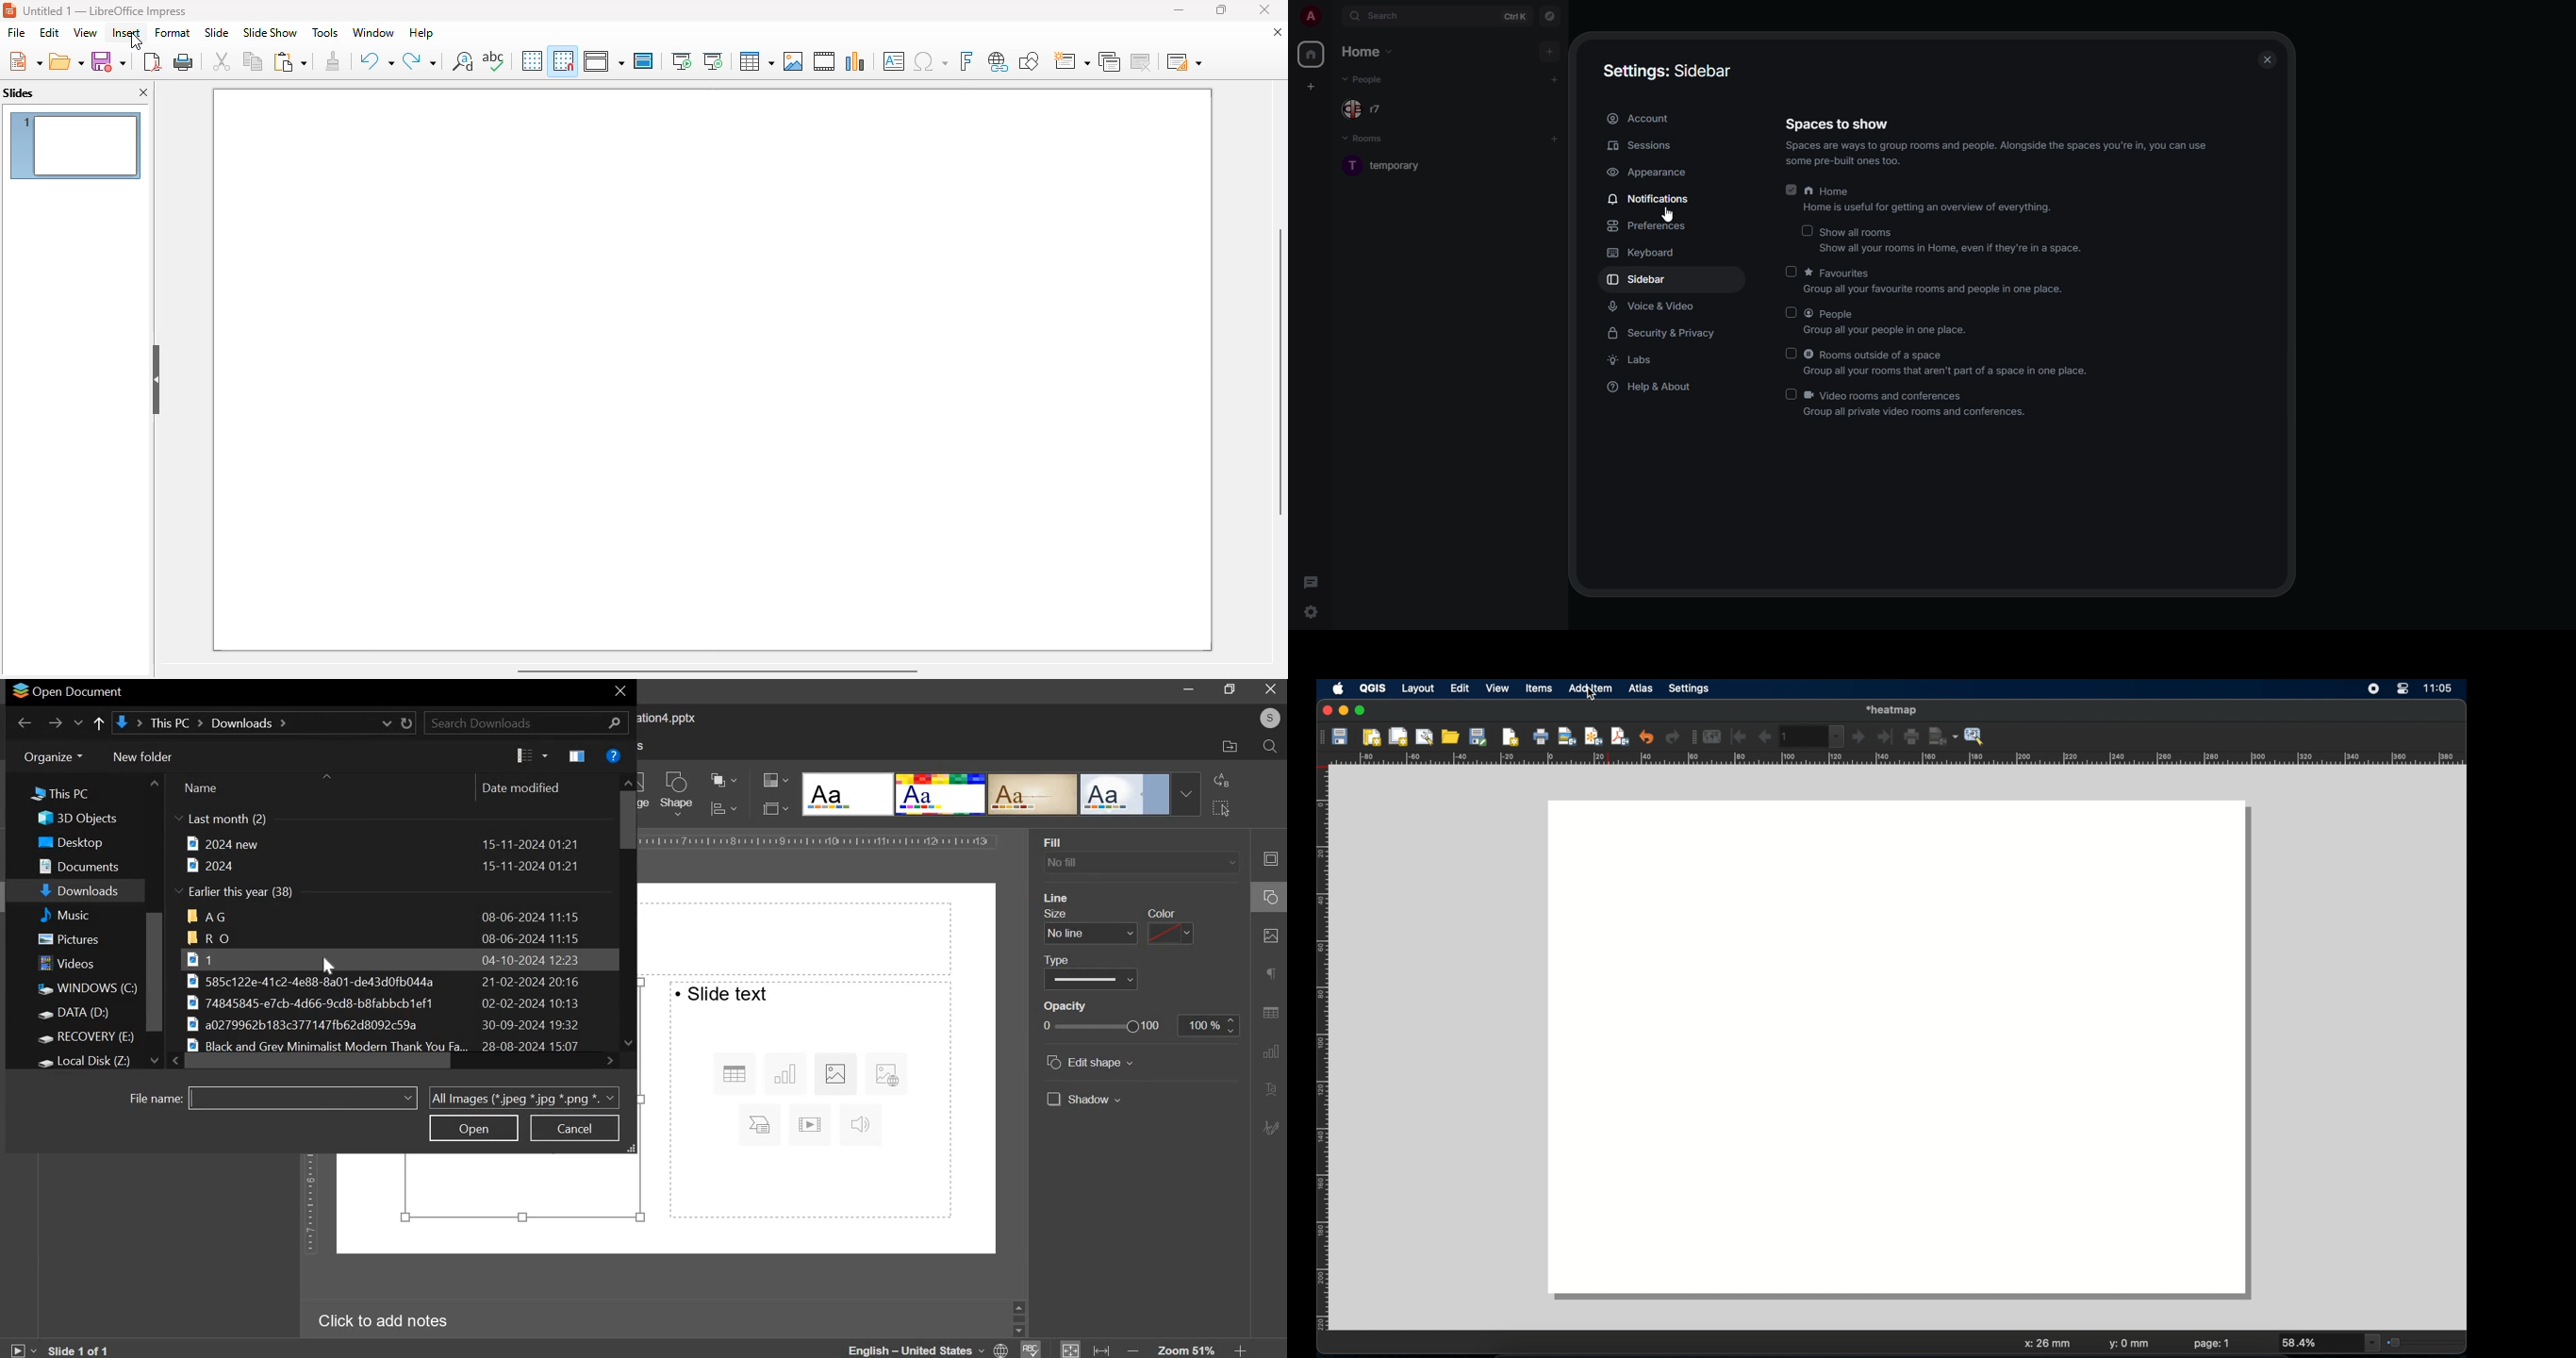 The image size is (2576, 1372). I want to click on undo, so click(376, 61).